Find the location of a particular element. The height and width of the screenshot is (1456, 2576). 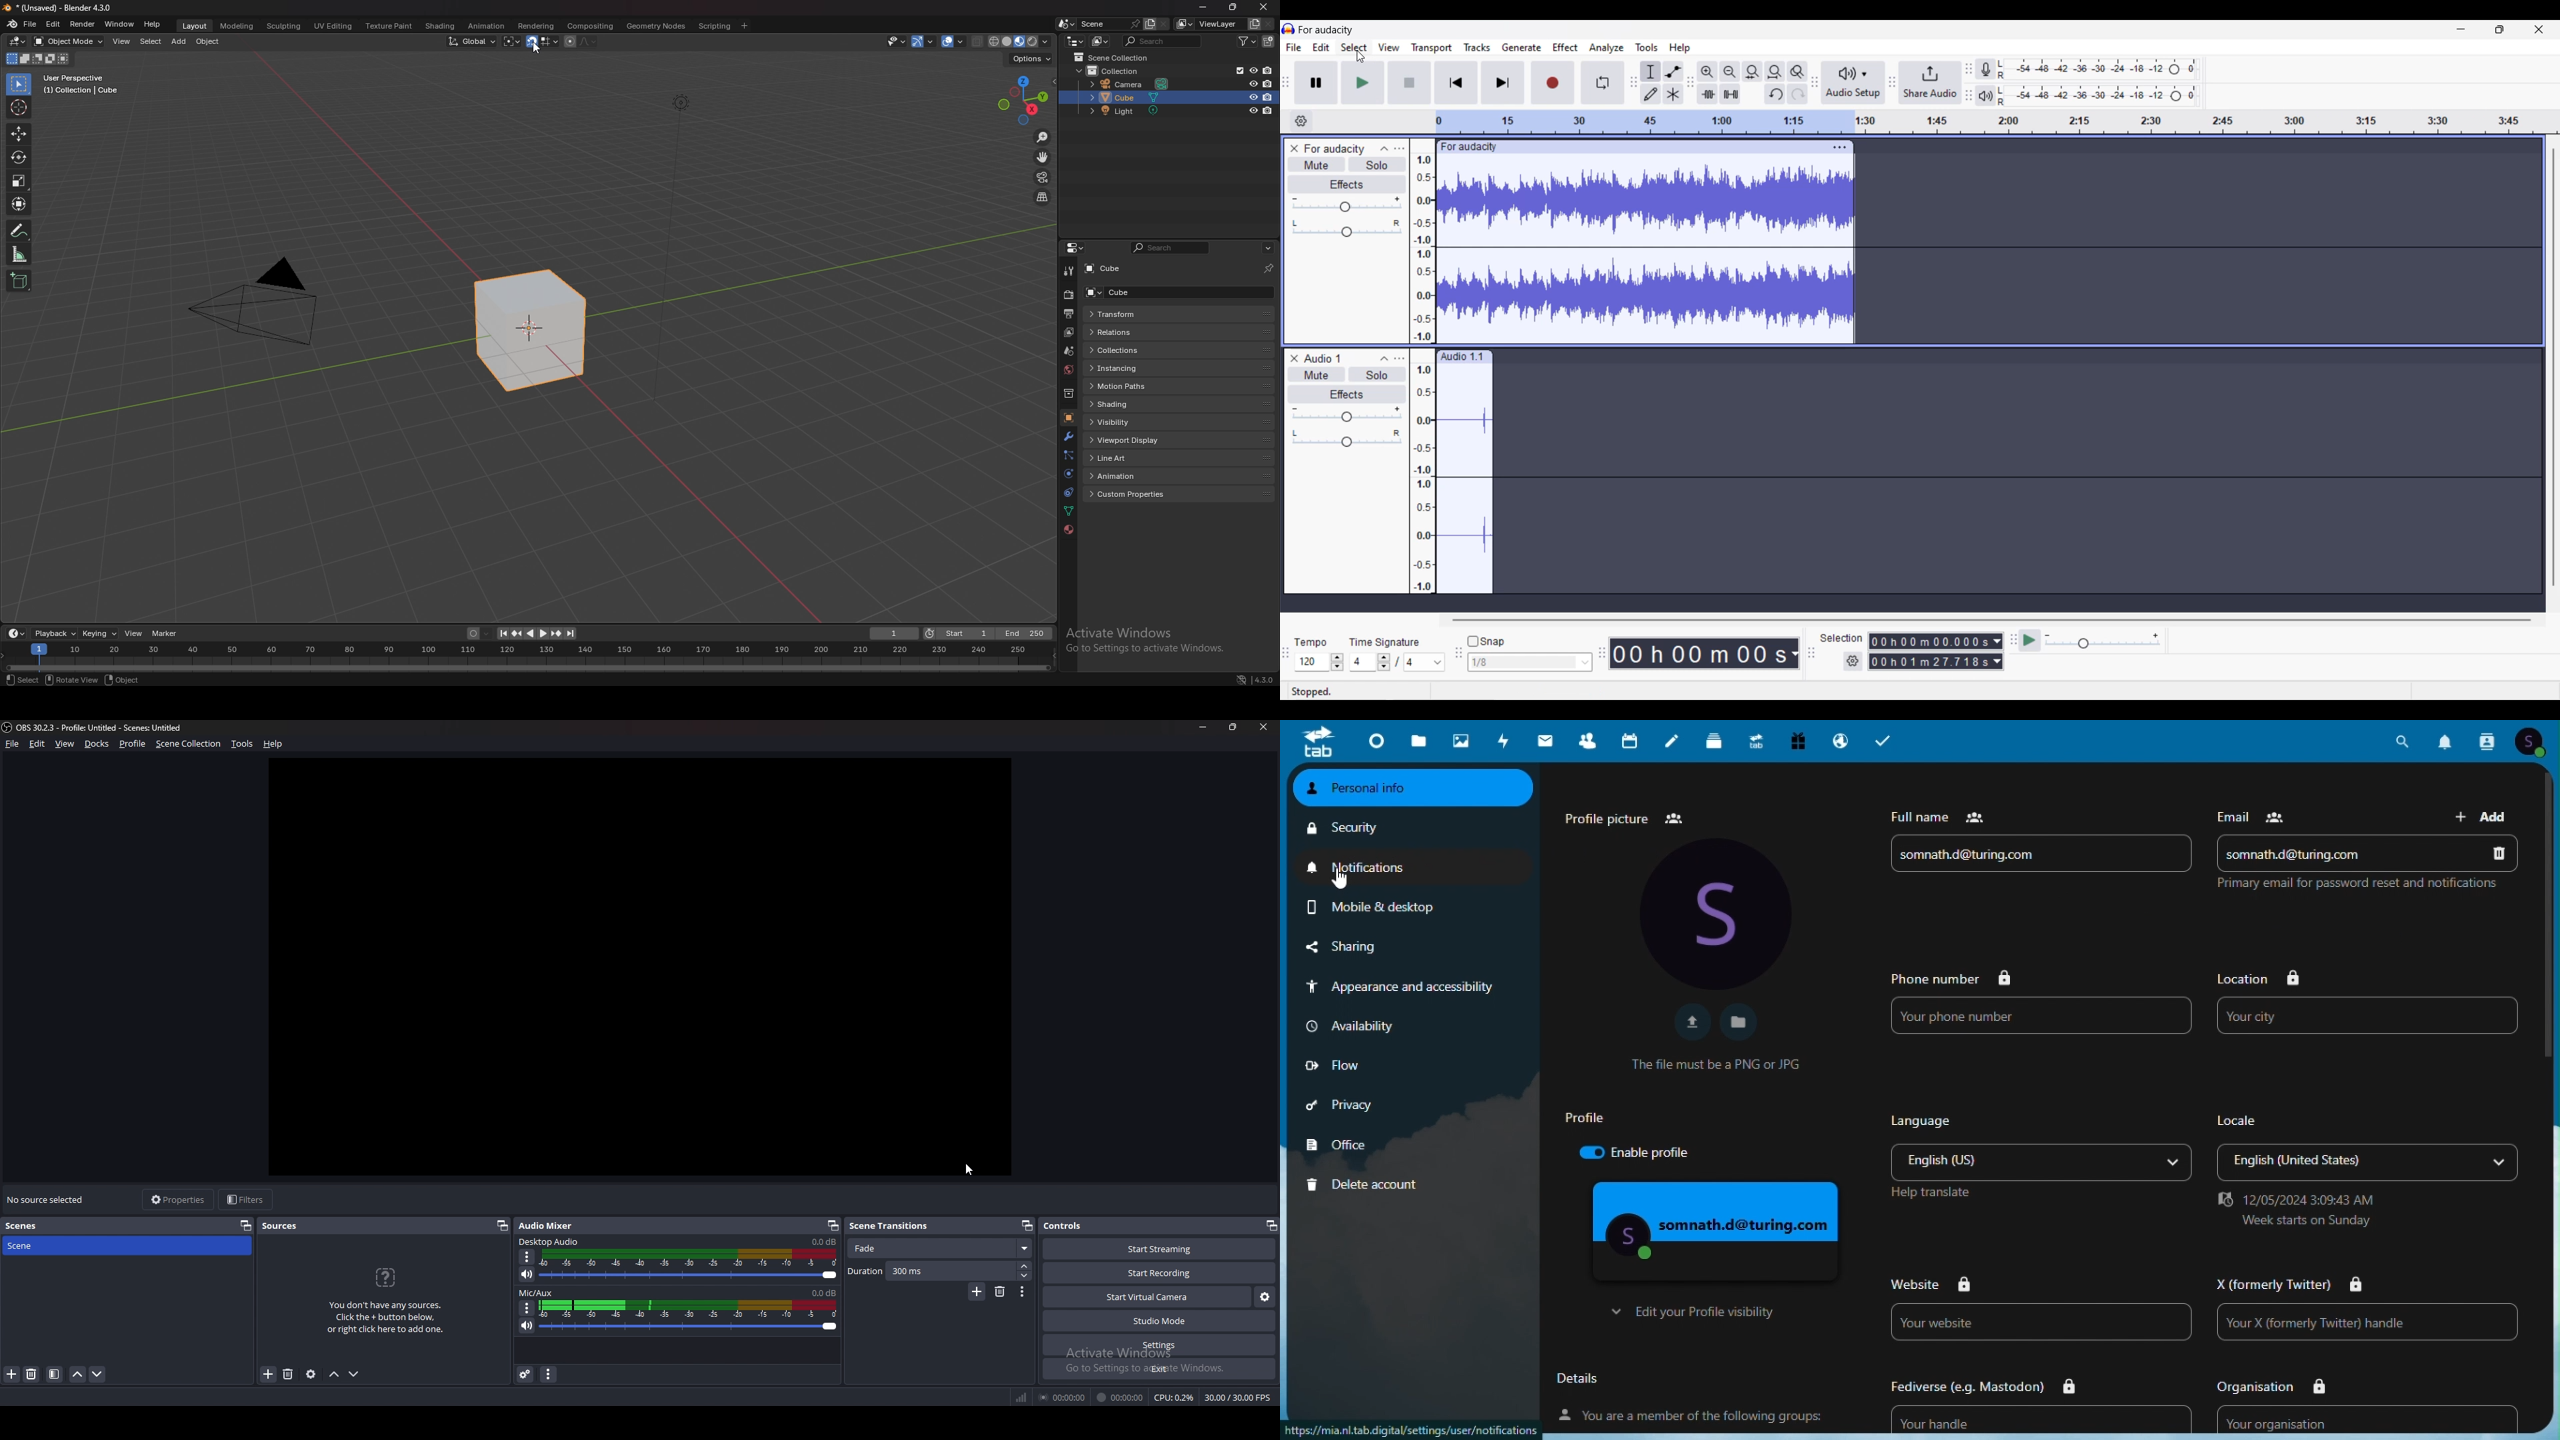

Zoom toggle is located at coordinates (1797, 72).